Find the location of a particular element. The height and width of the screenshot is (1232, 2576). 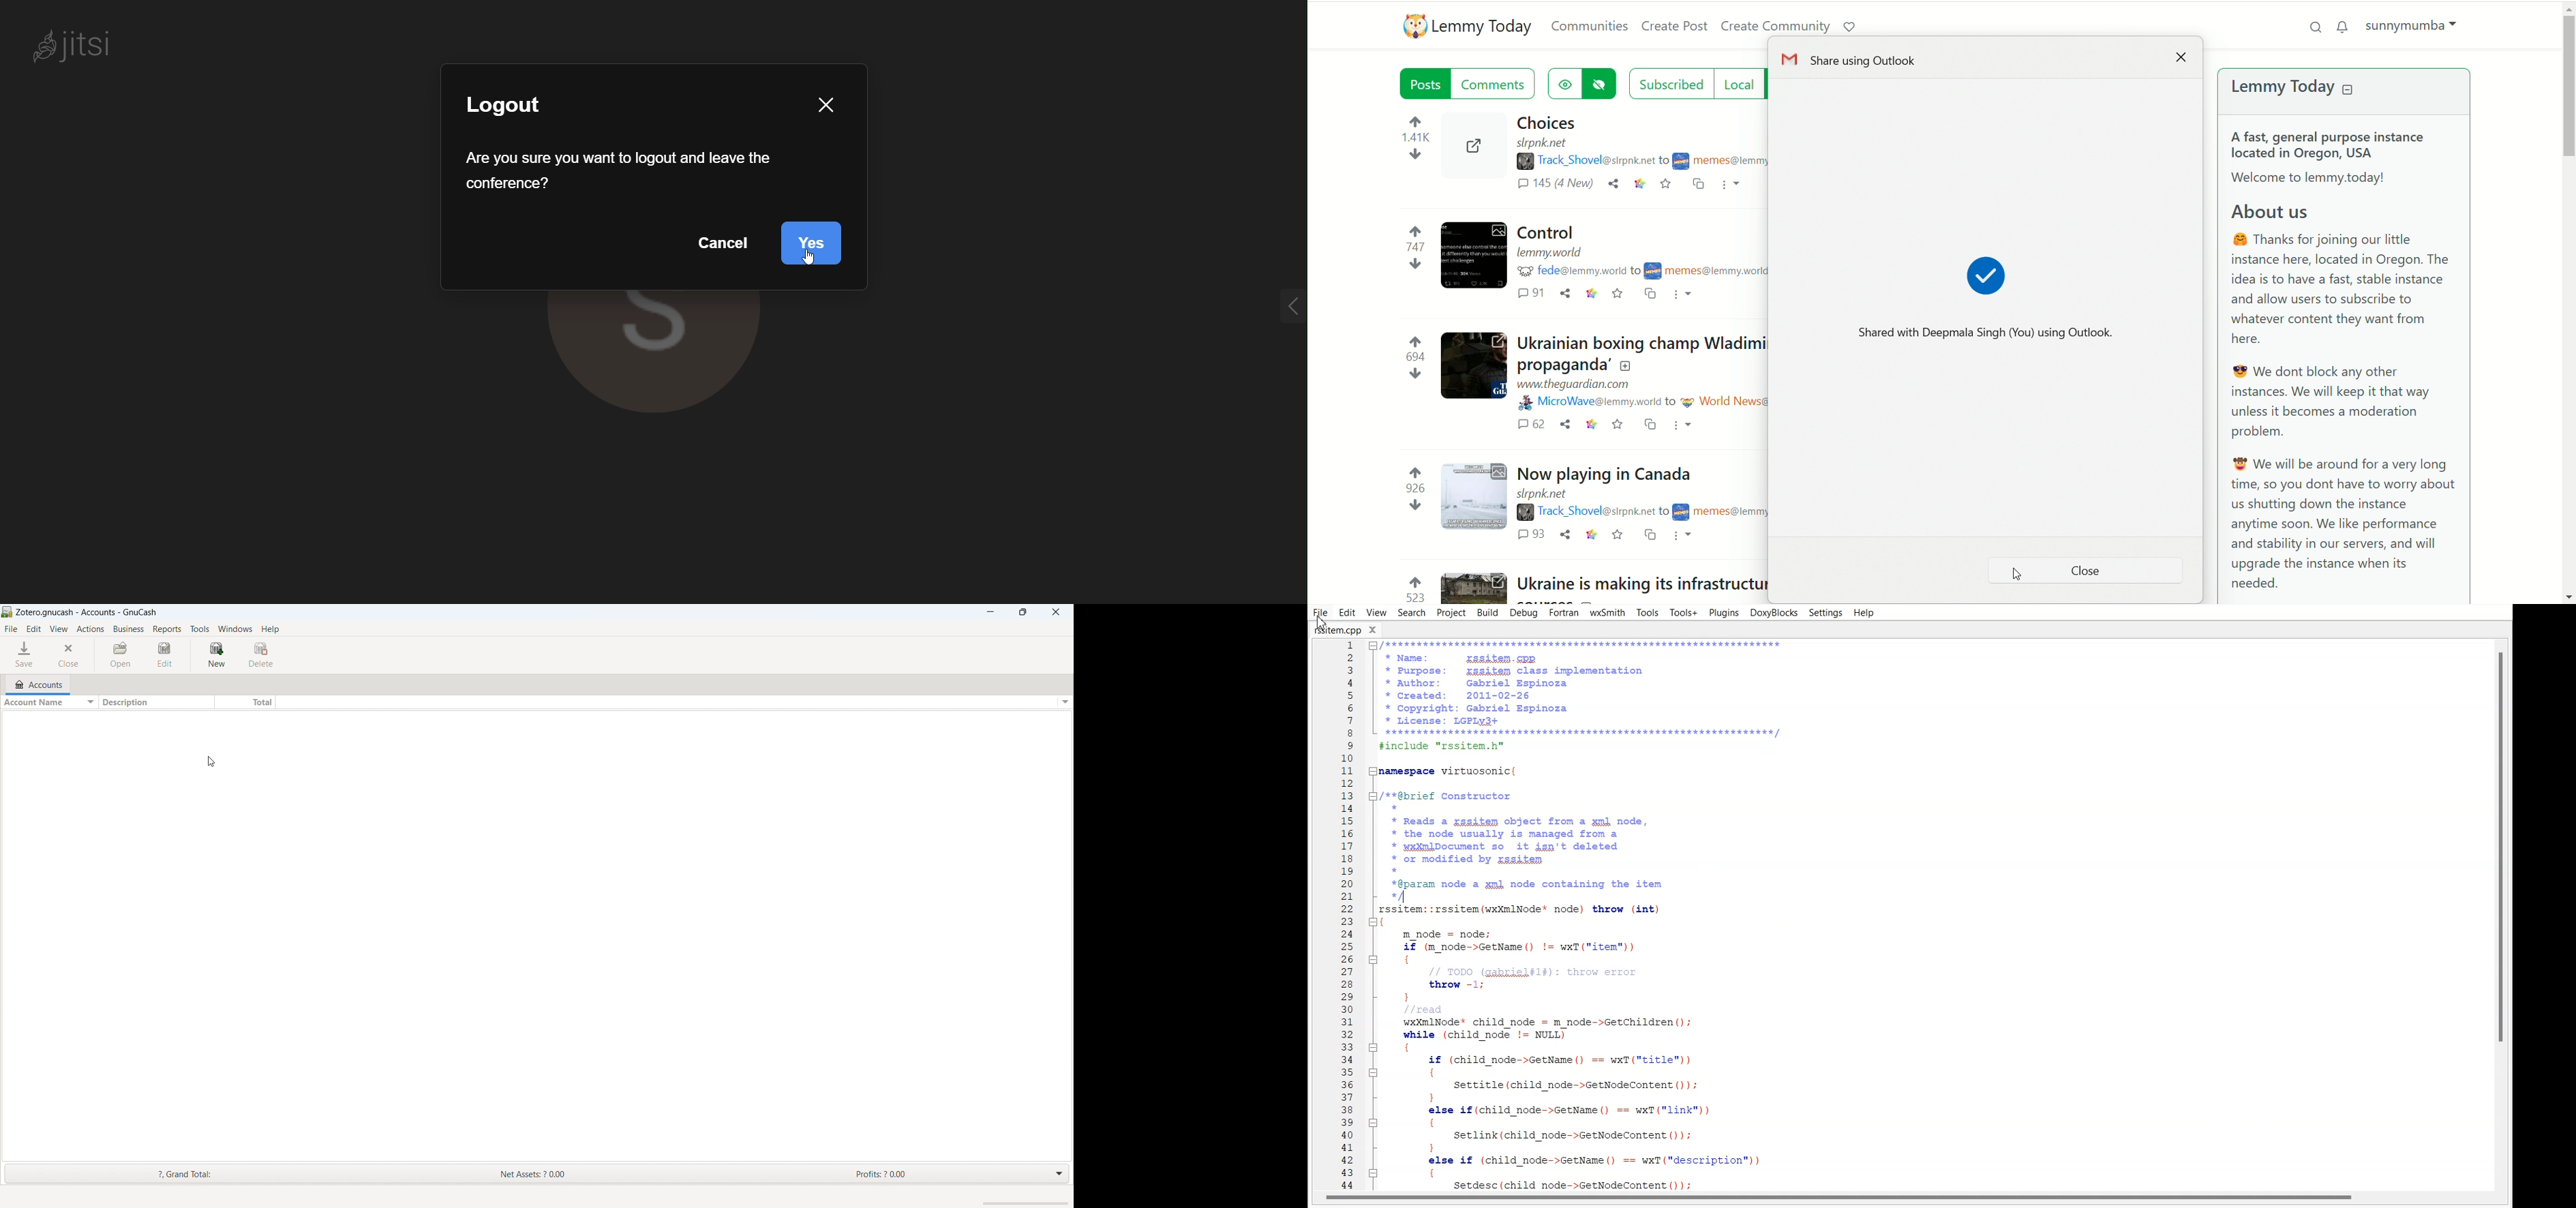

Collapse is located at coordinates (1374, 1073).